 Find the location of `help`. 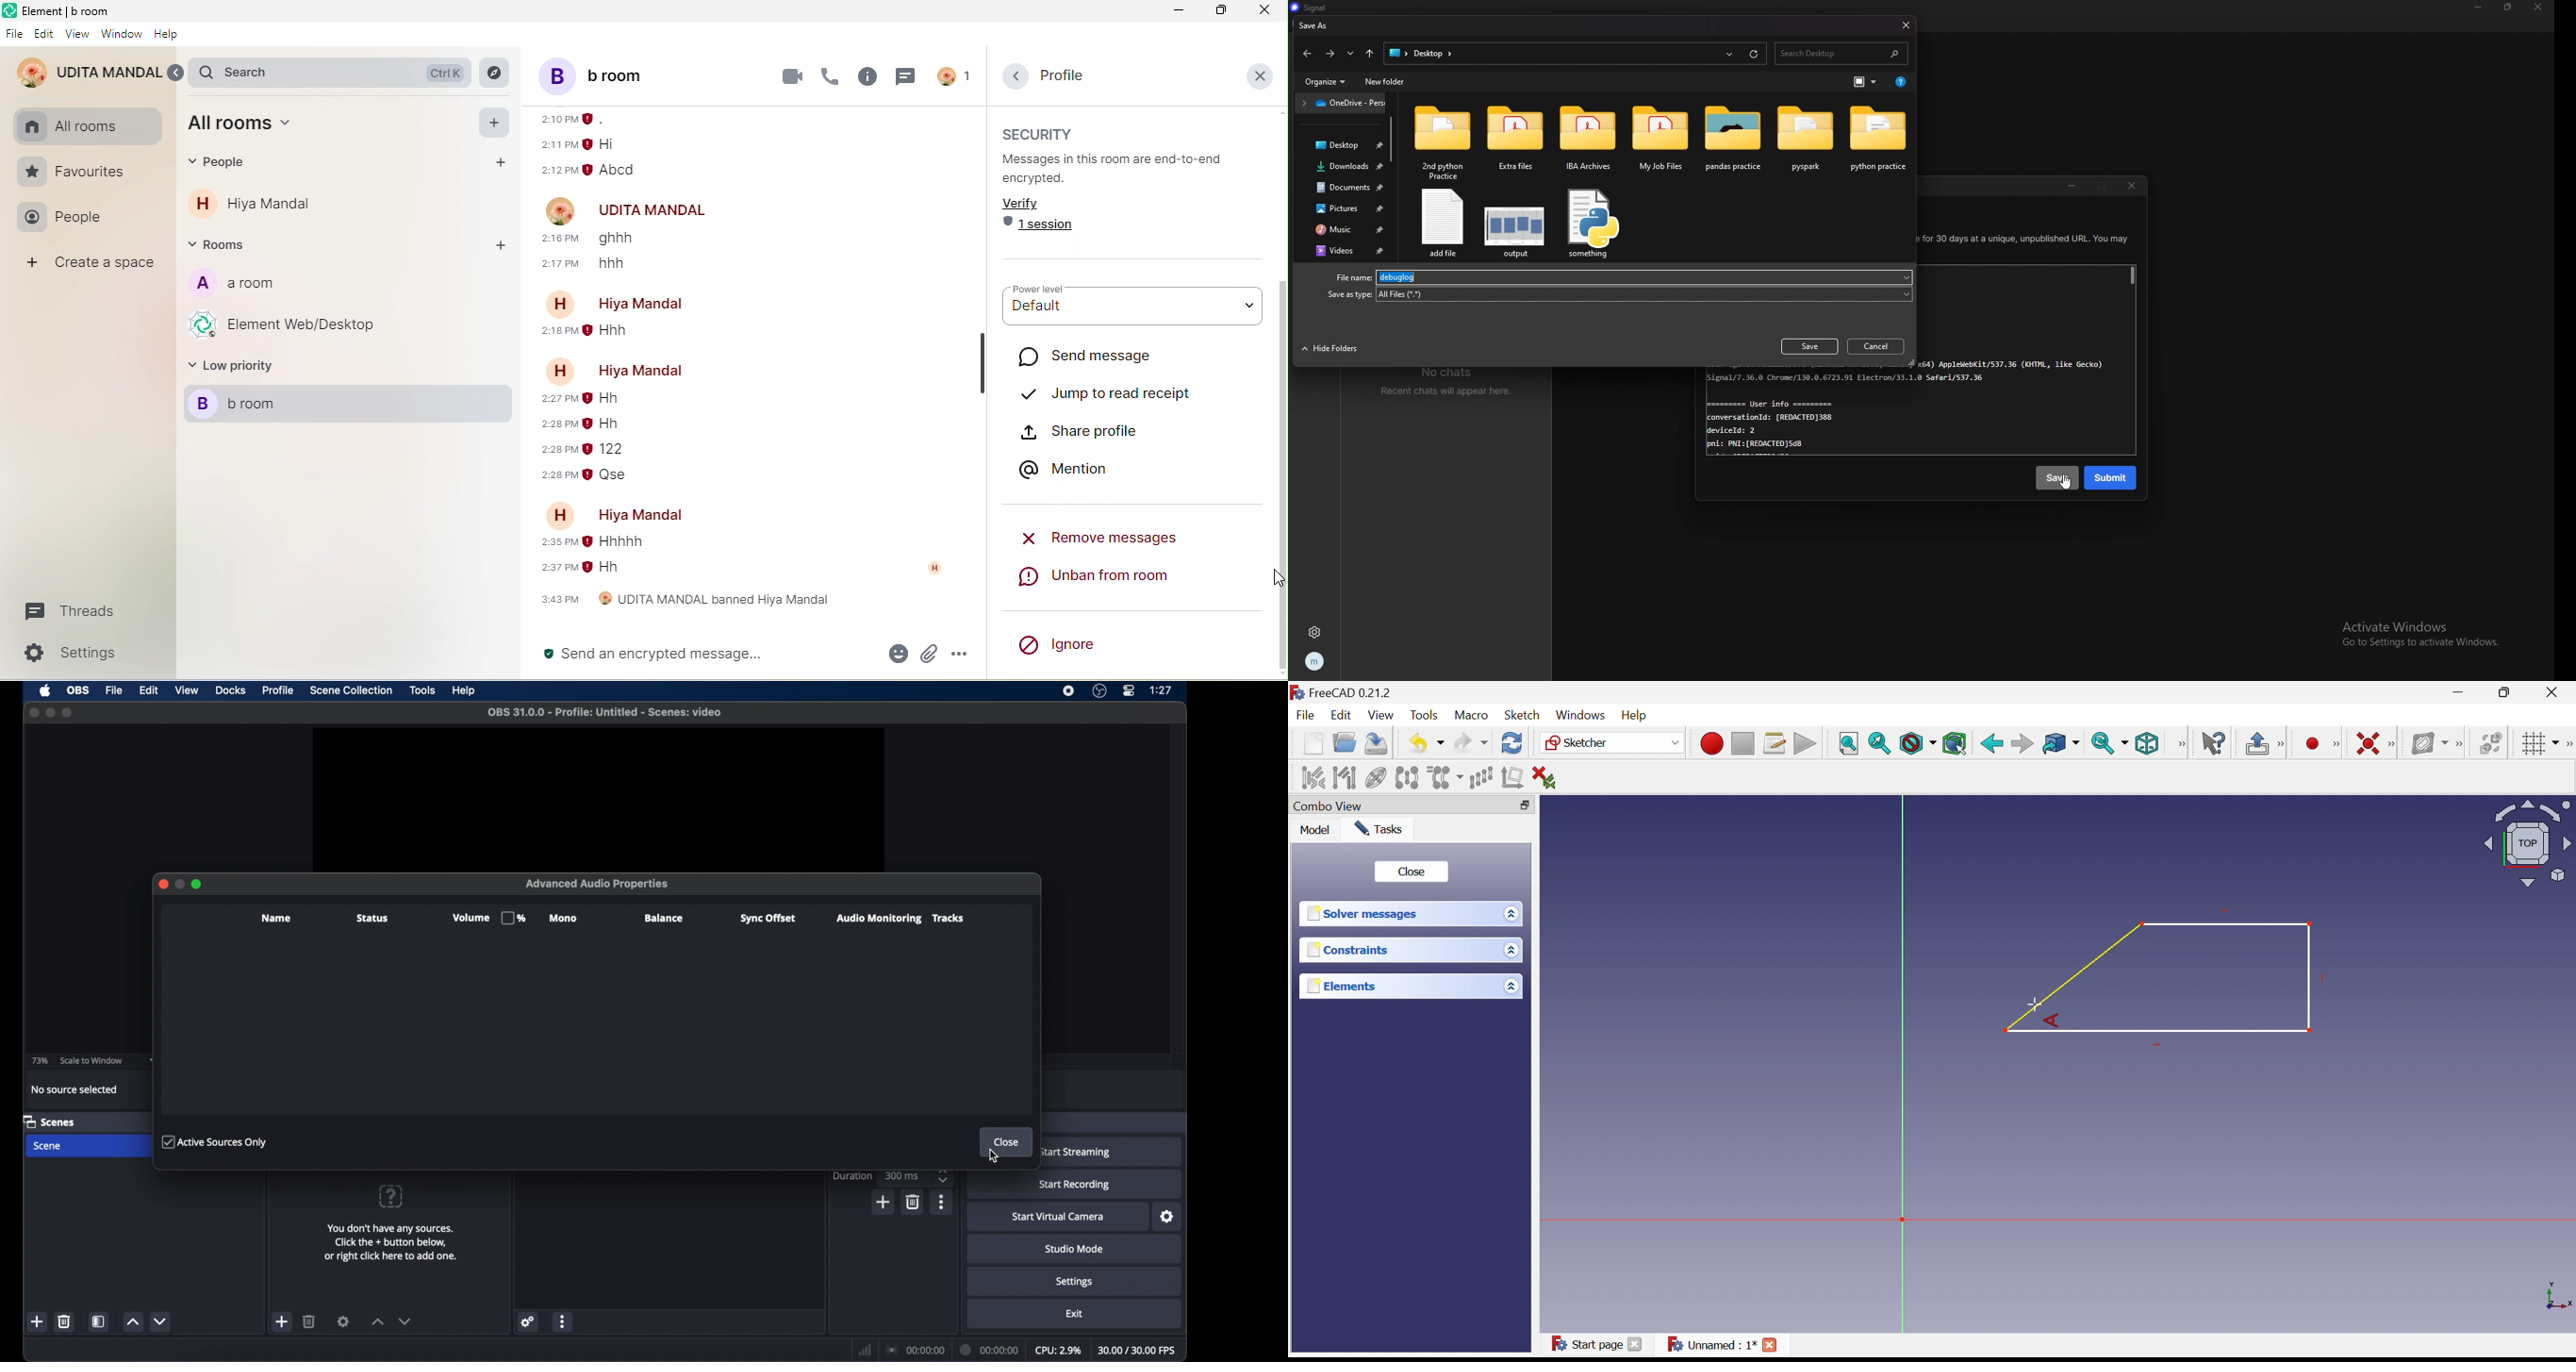

help is located at coordinates (165, 35).